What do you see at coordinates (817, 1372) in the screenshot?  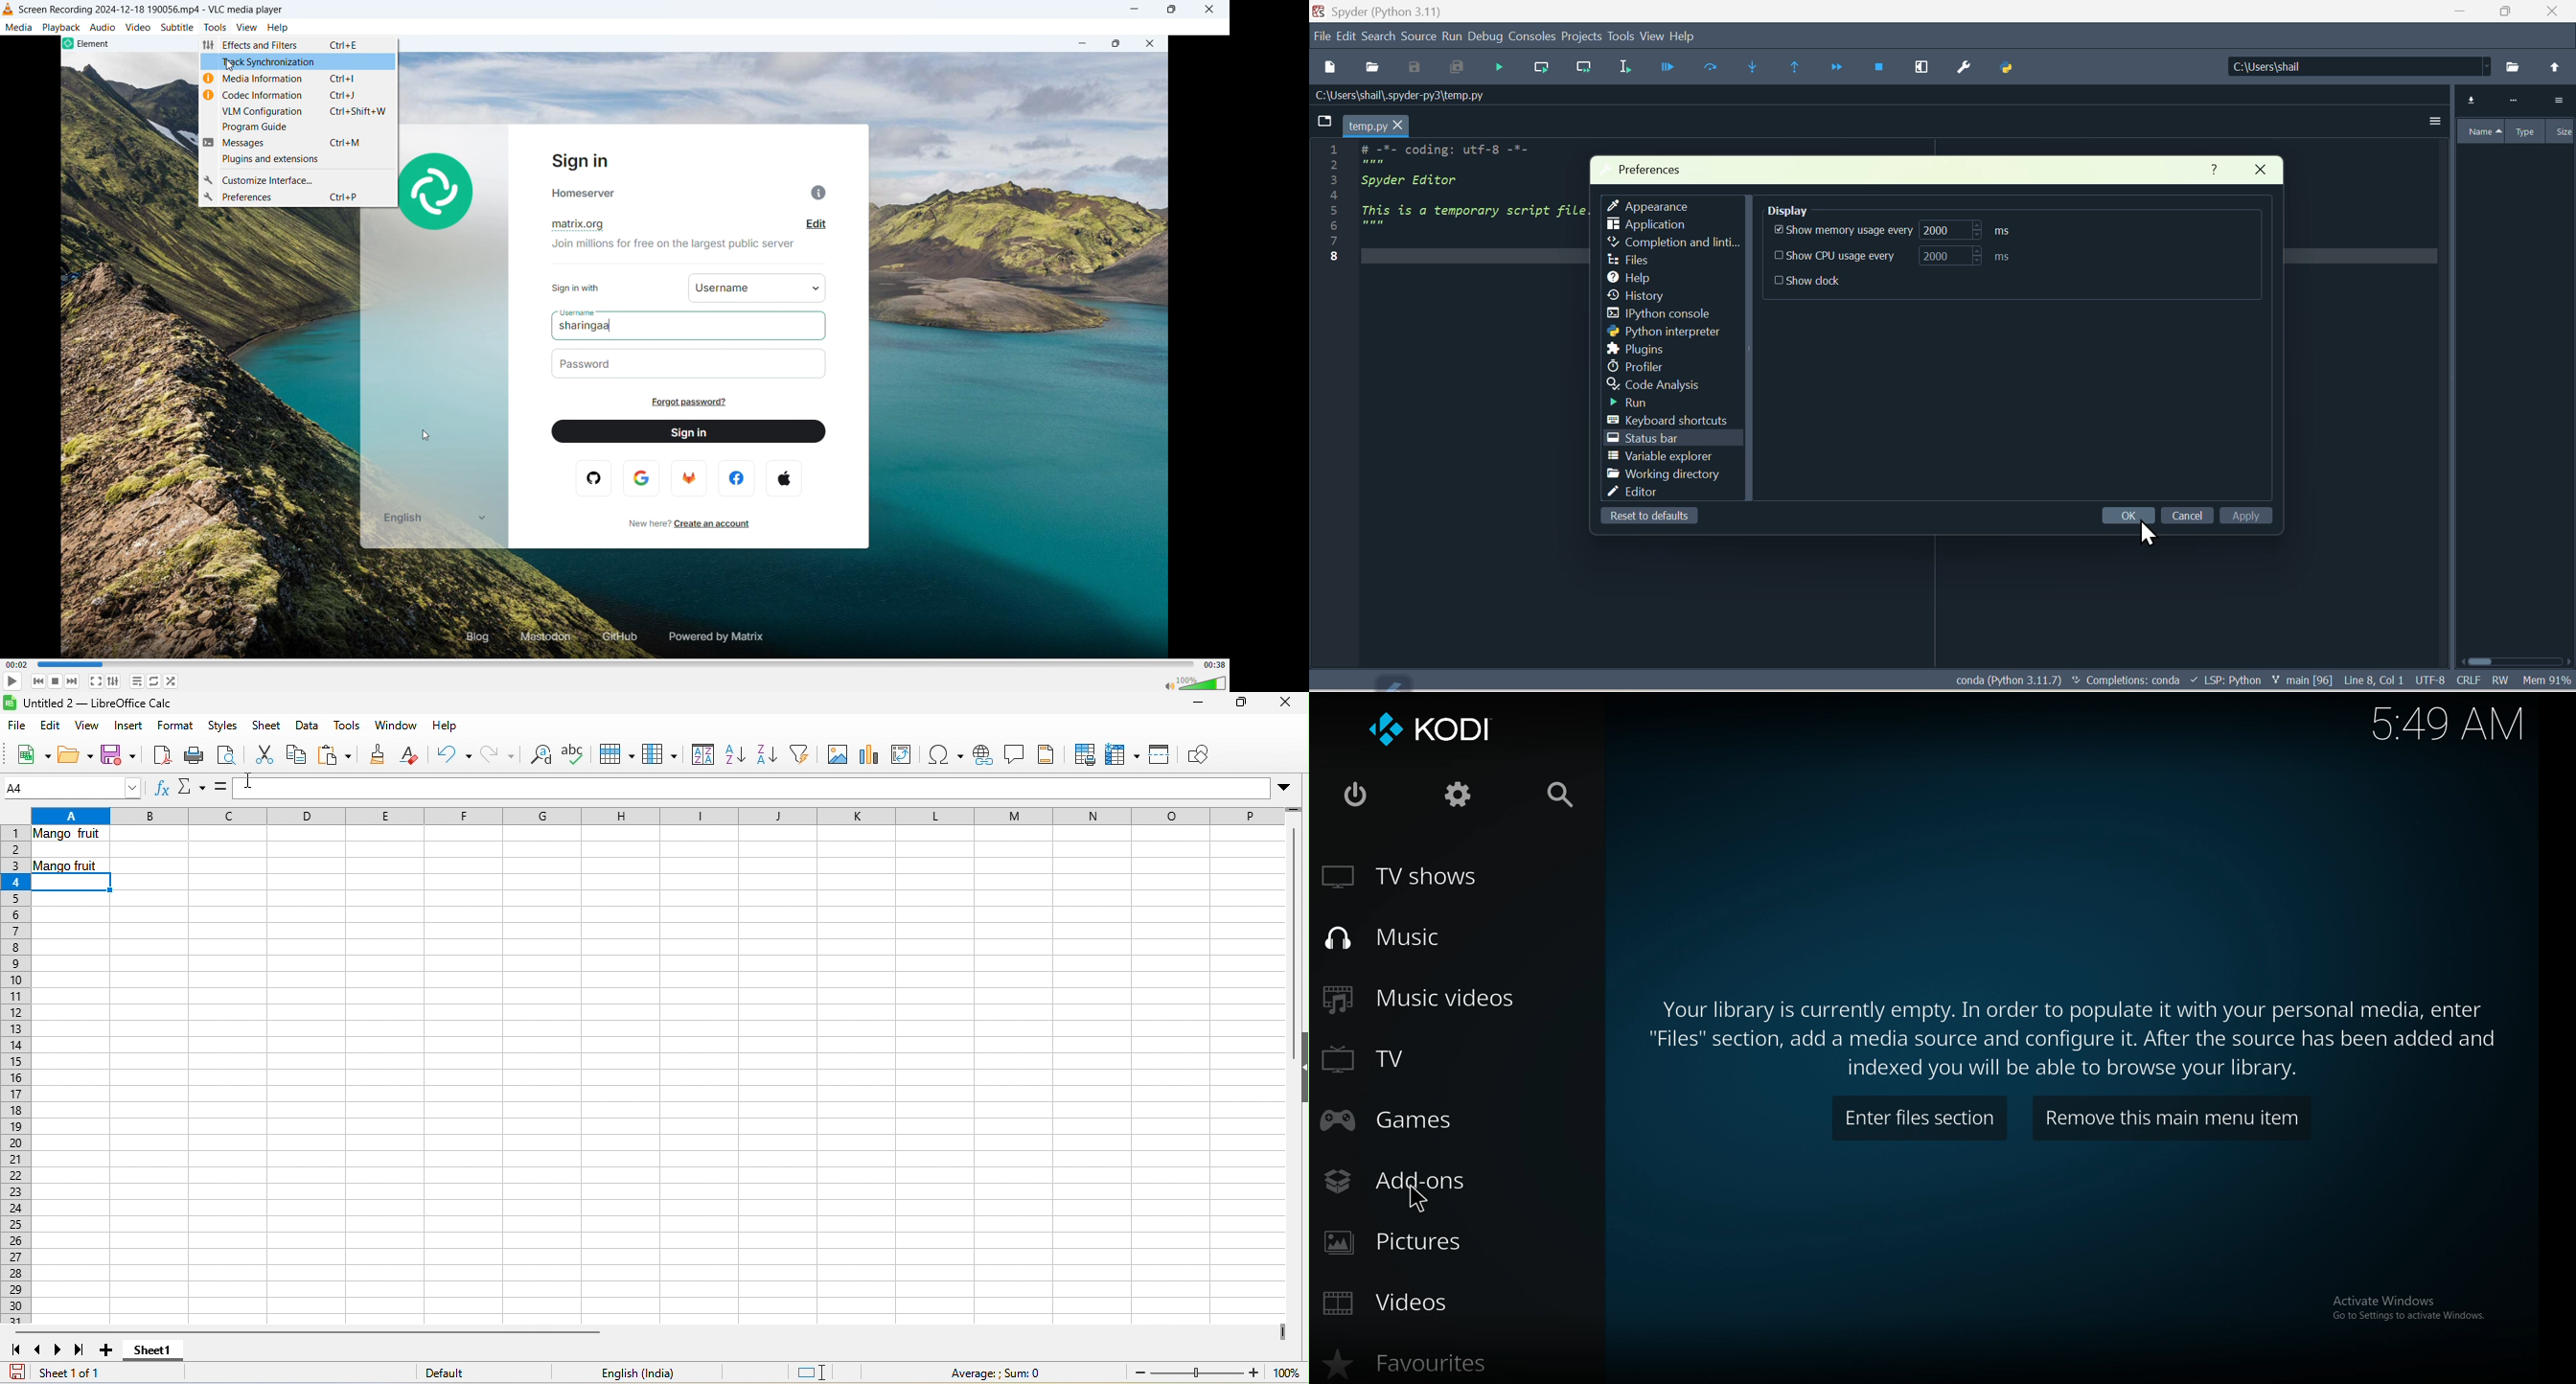 I see `standard selection` at bounding box center [817, 1372].